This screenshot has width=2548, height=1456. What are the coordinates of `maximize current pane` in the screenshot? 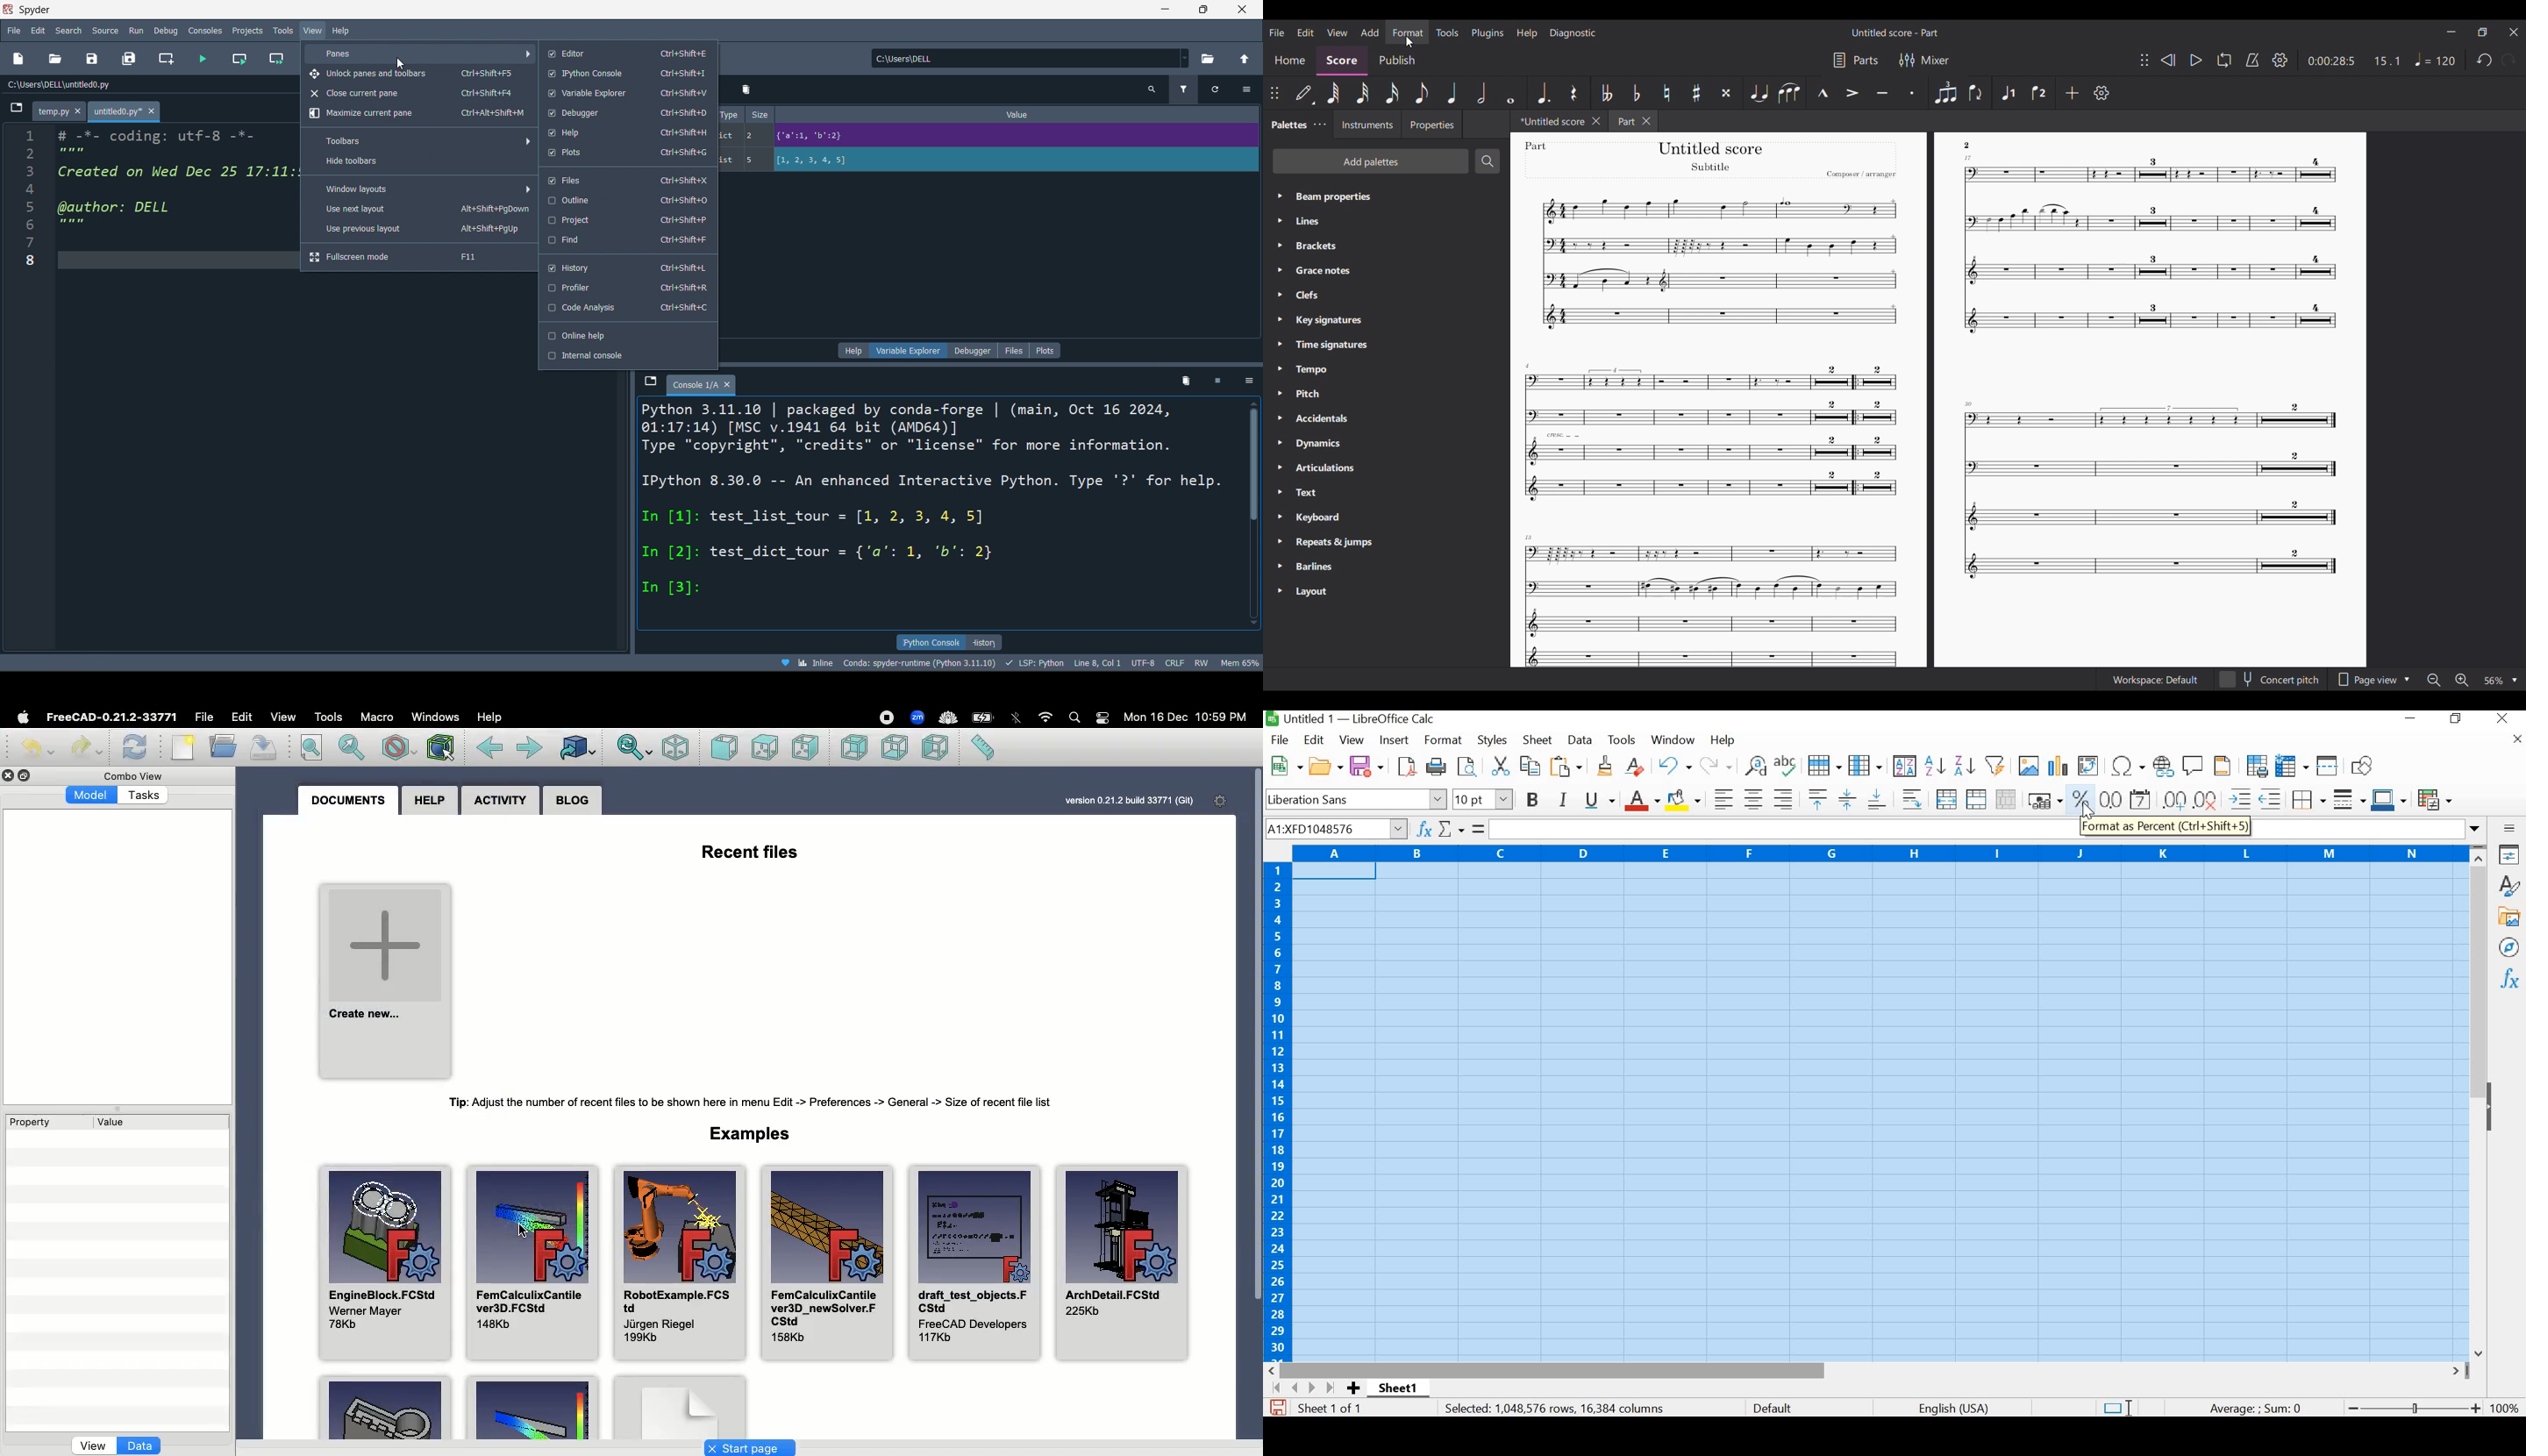 It's located at (417, 115).